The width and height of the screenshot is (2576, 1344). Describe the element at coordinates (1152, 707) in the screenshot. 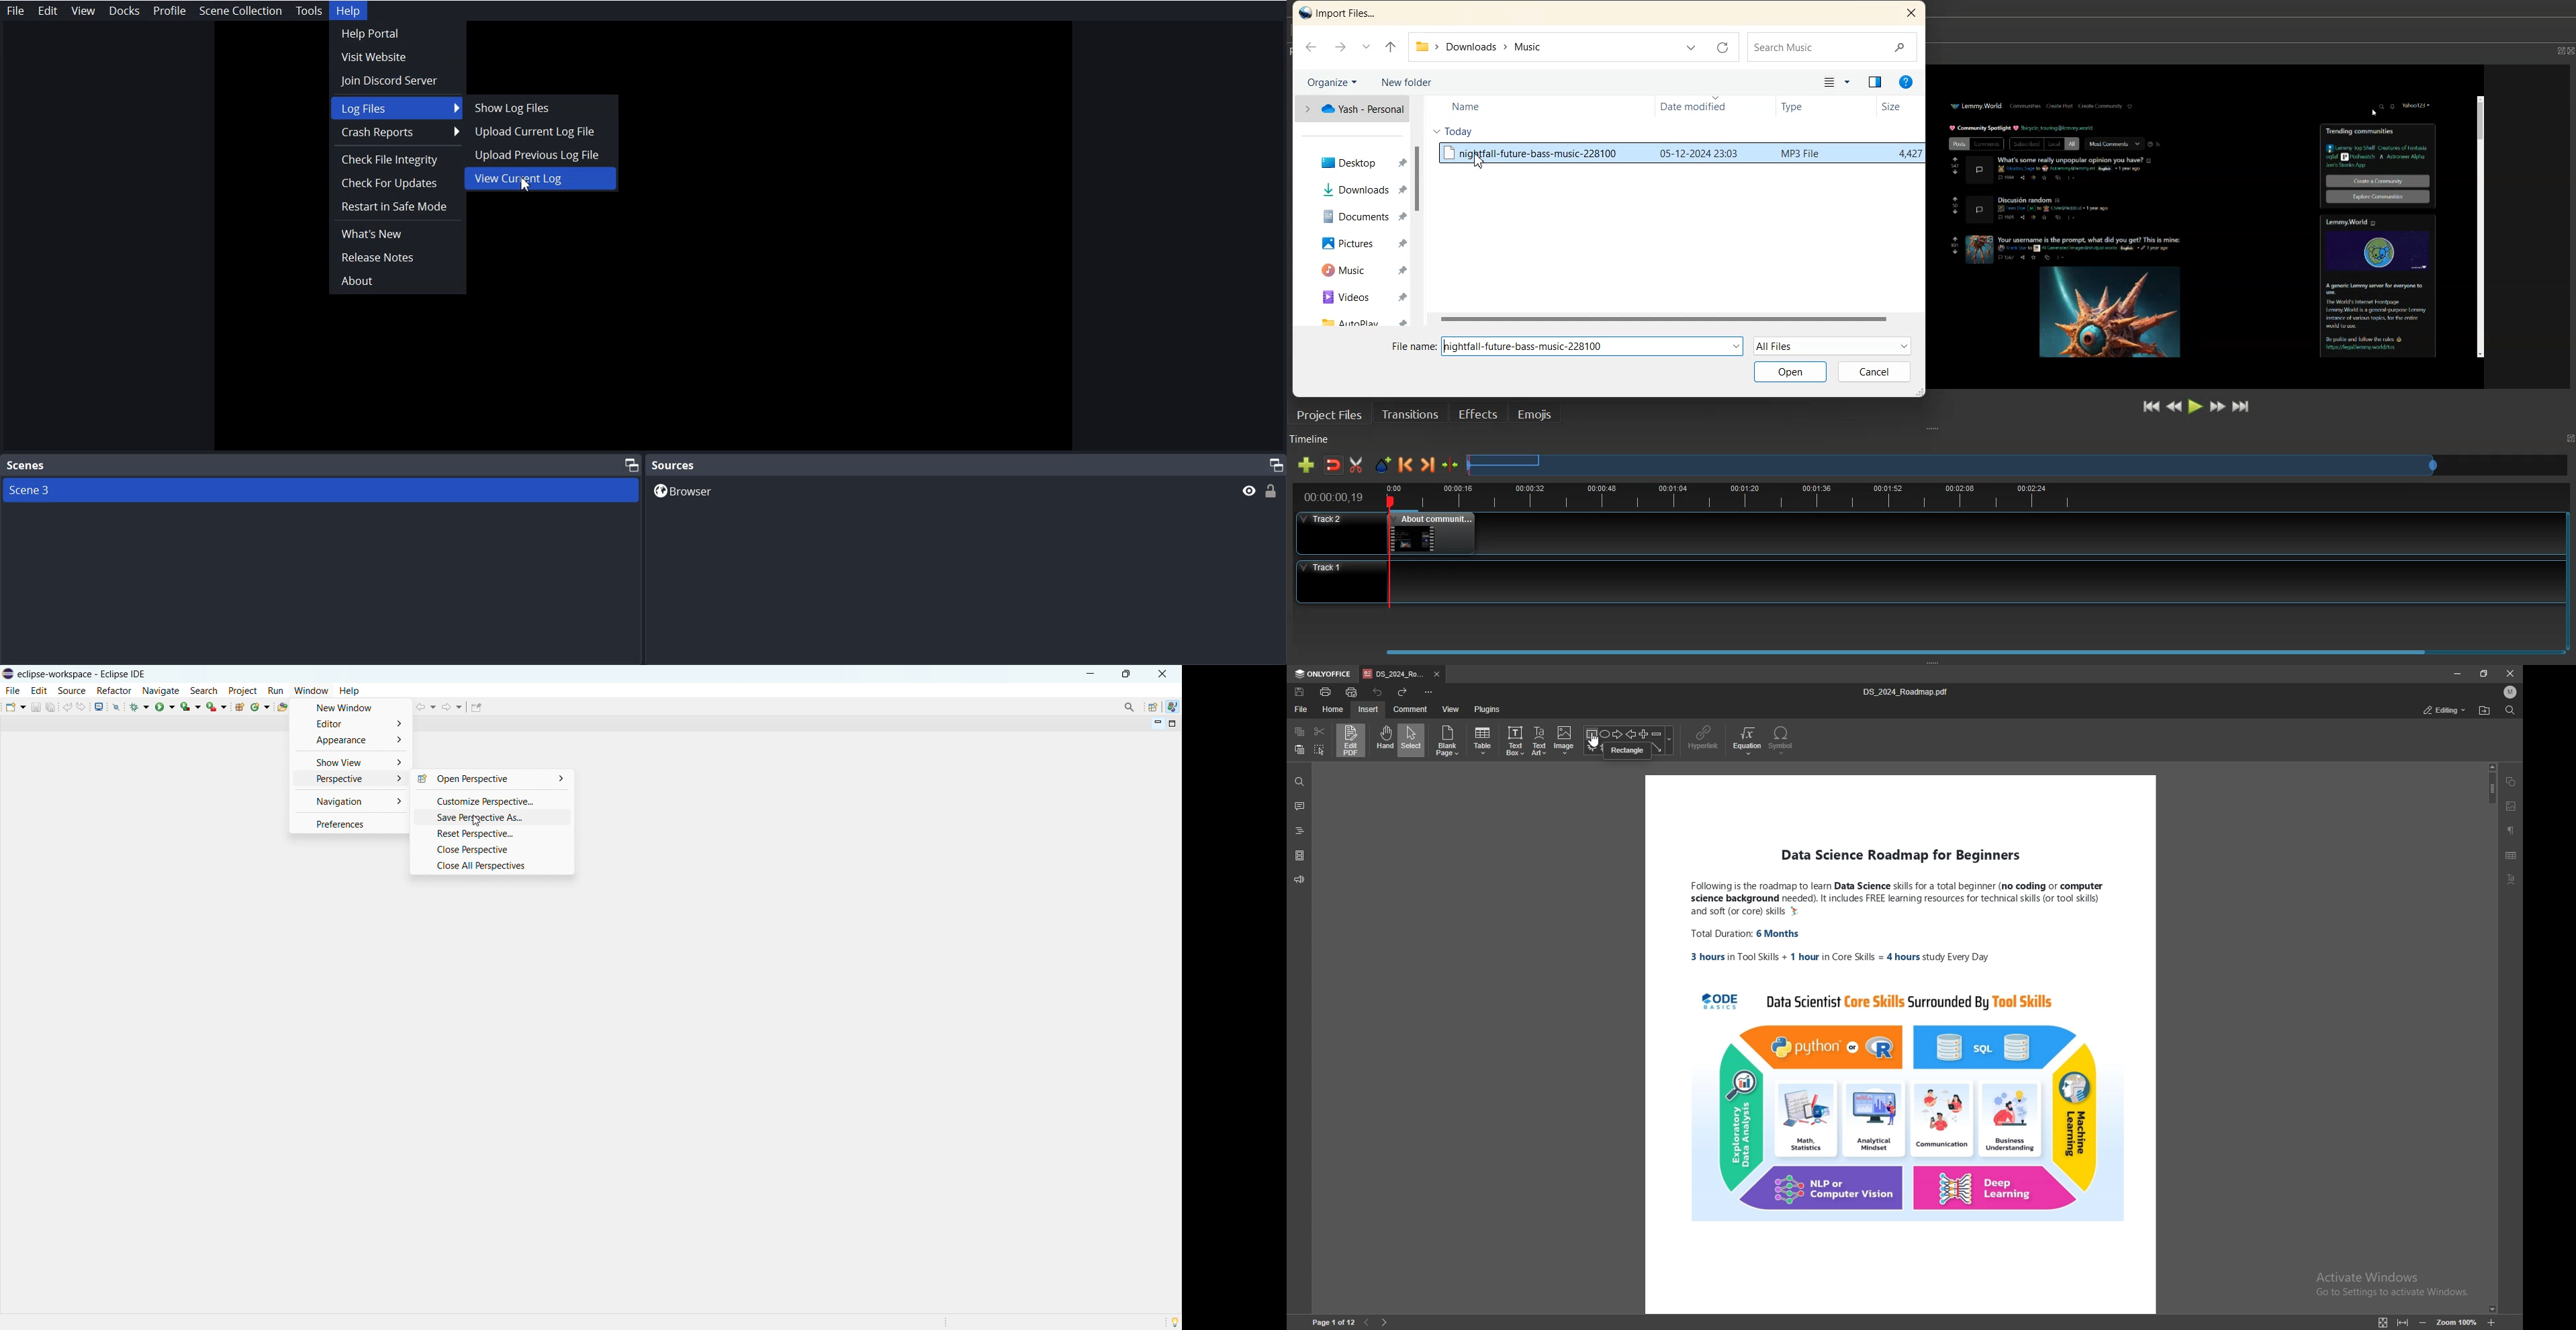

I see `open perspective` at that location.